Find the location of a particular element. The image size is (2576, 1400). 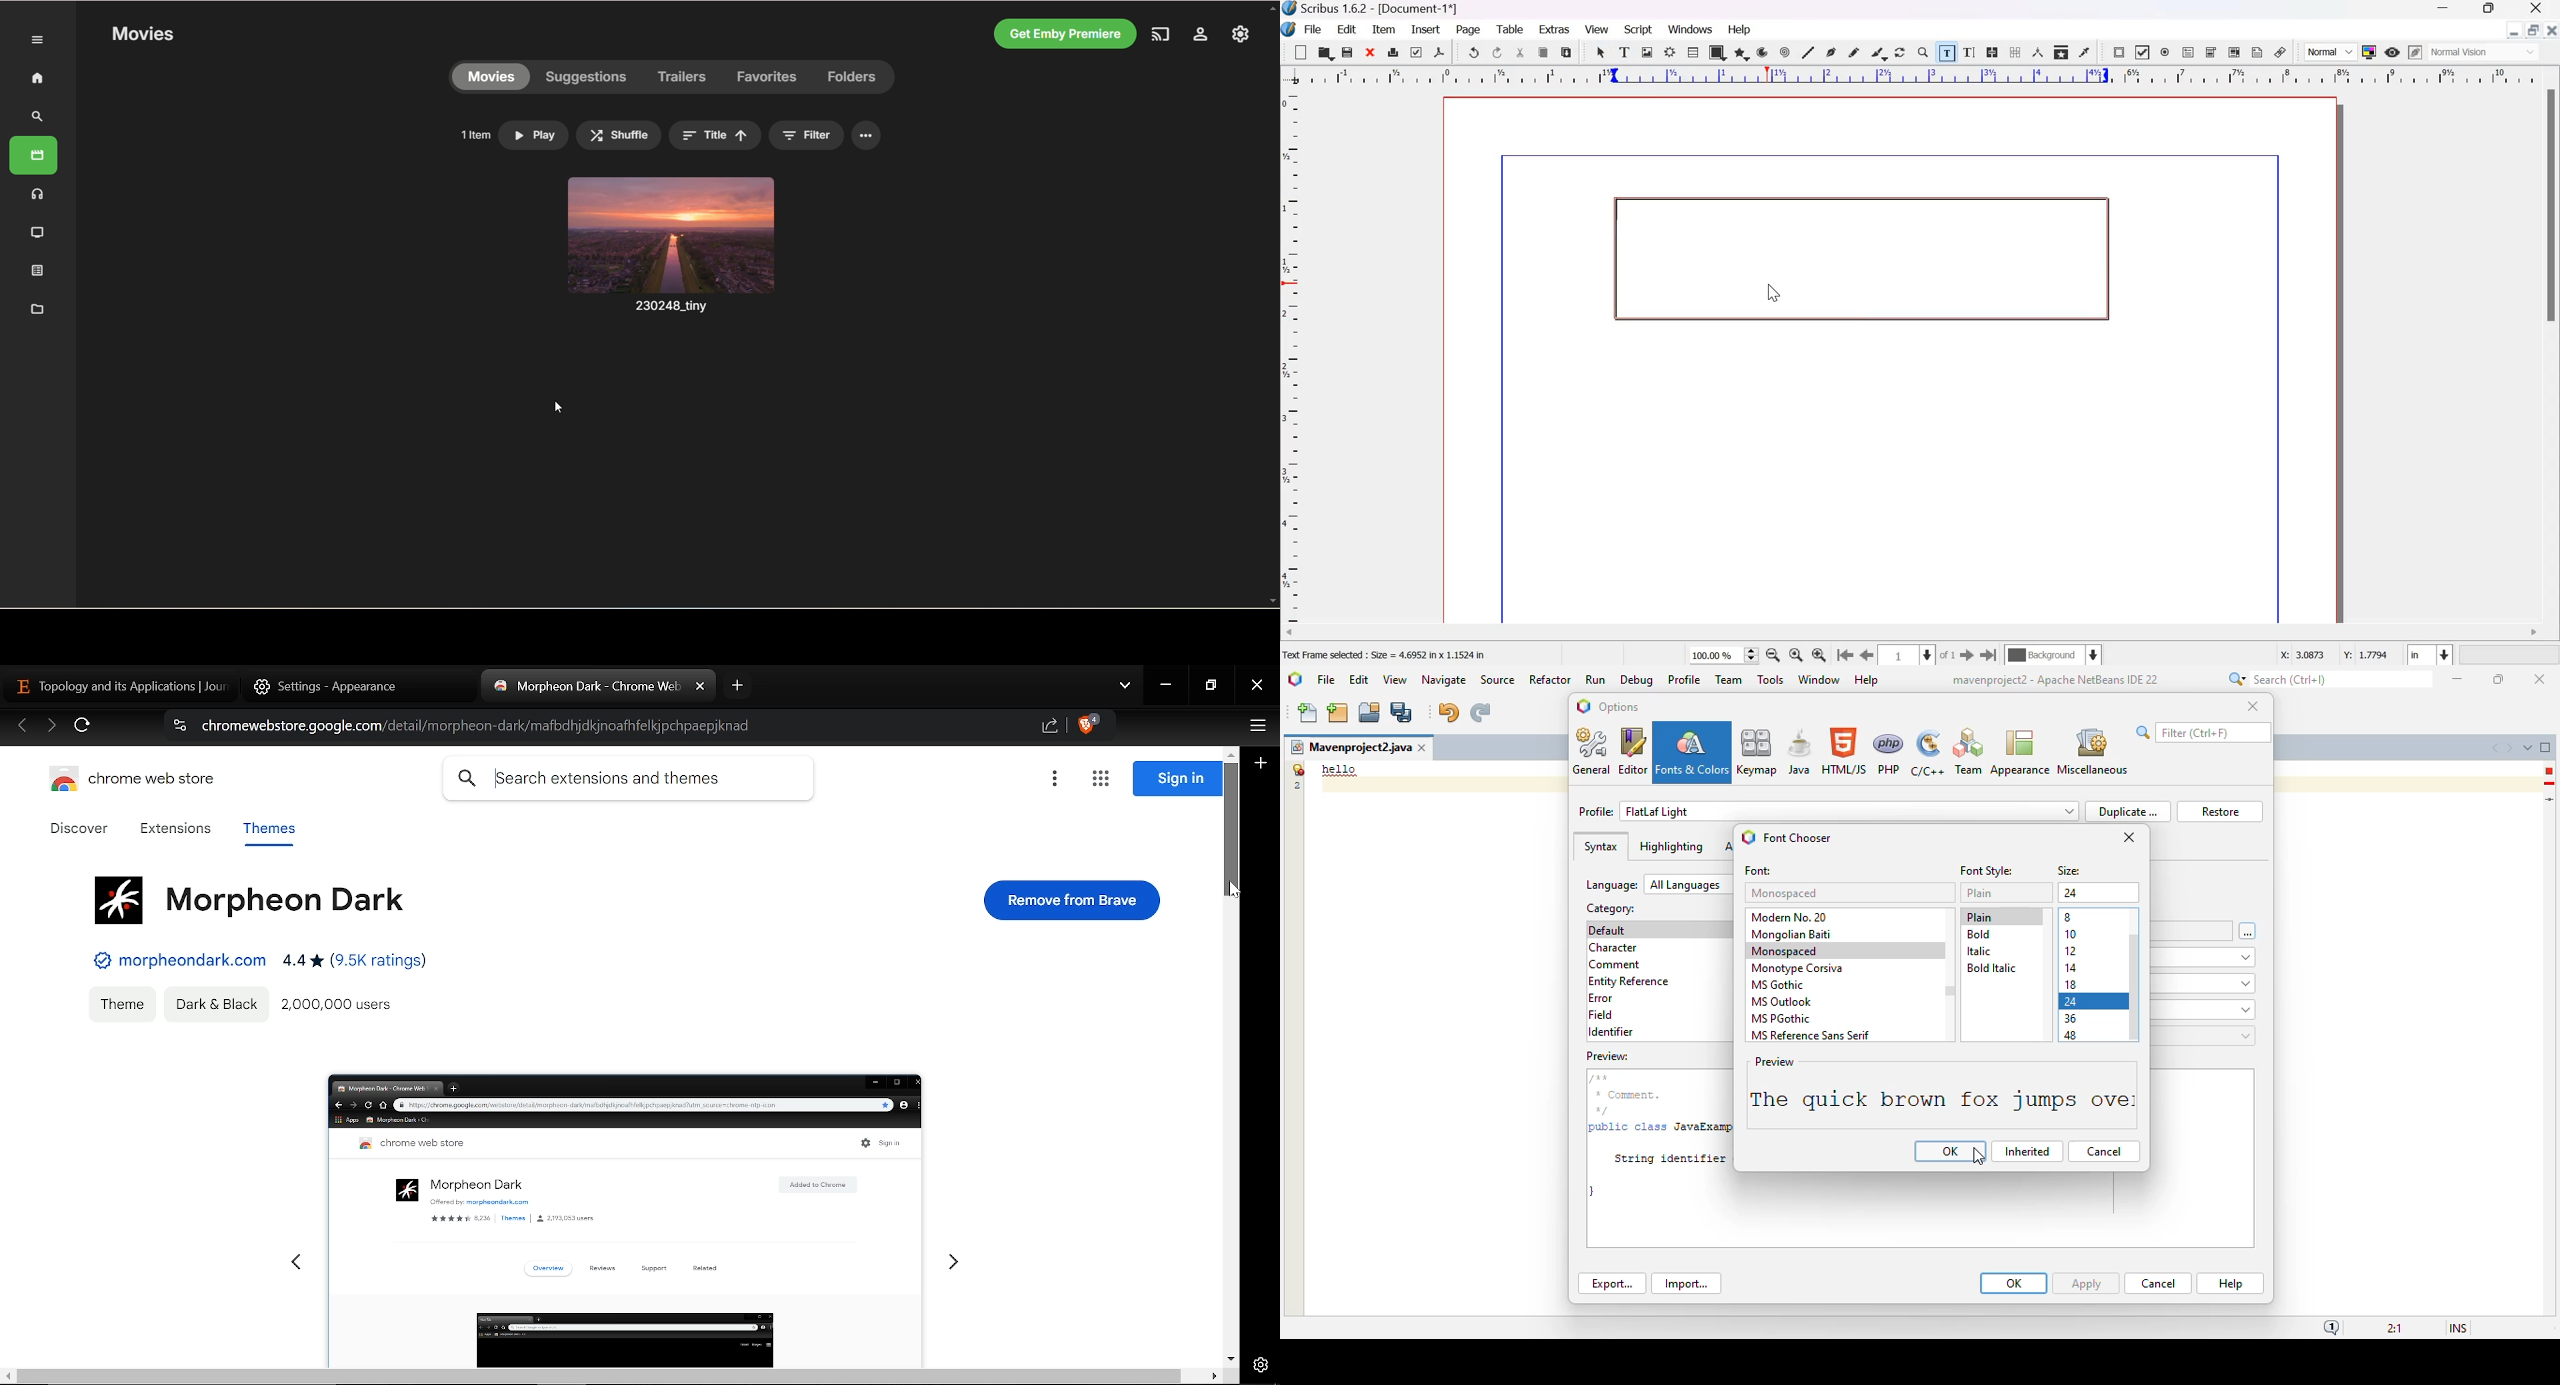

Help is located at coordinates (1741, 29).